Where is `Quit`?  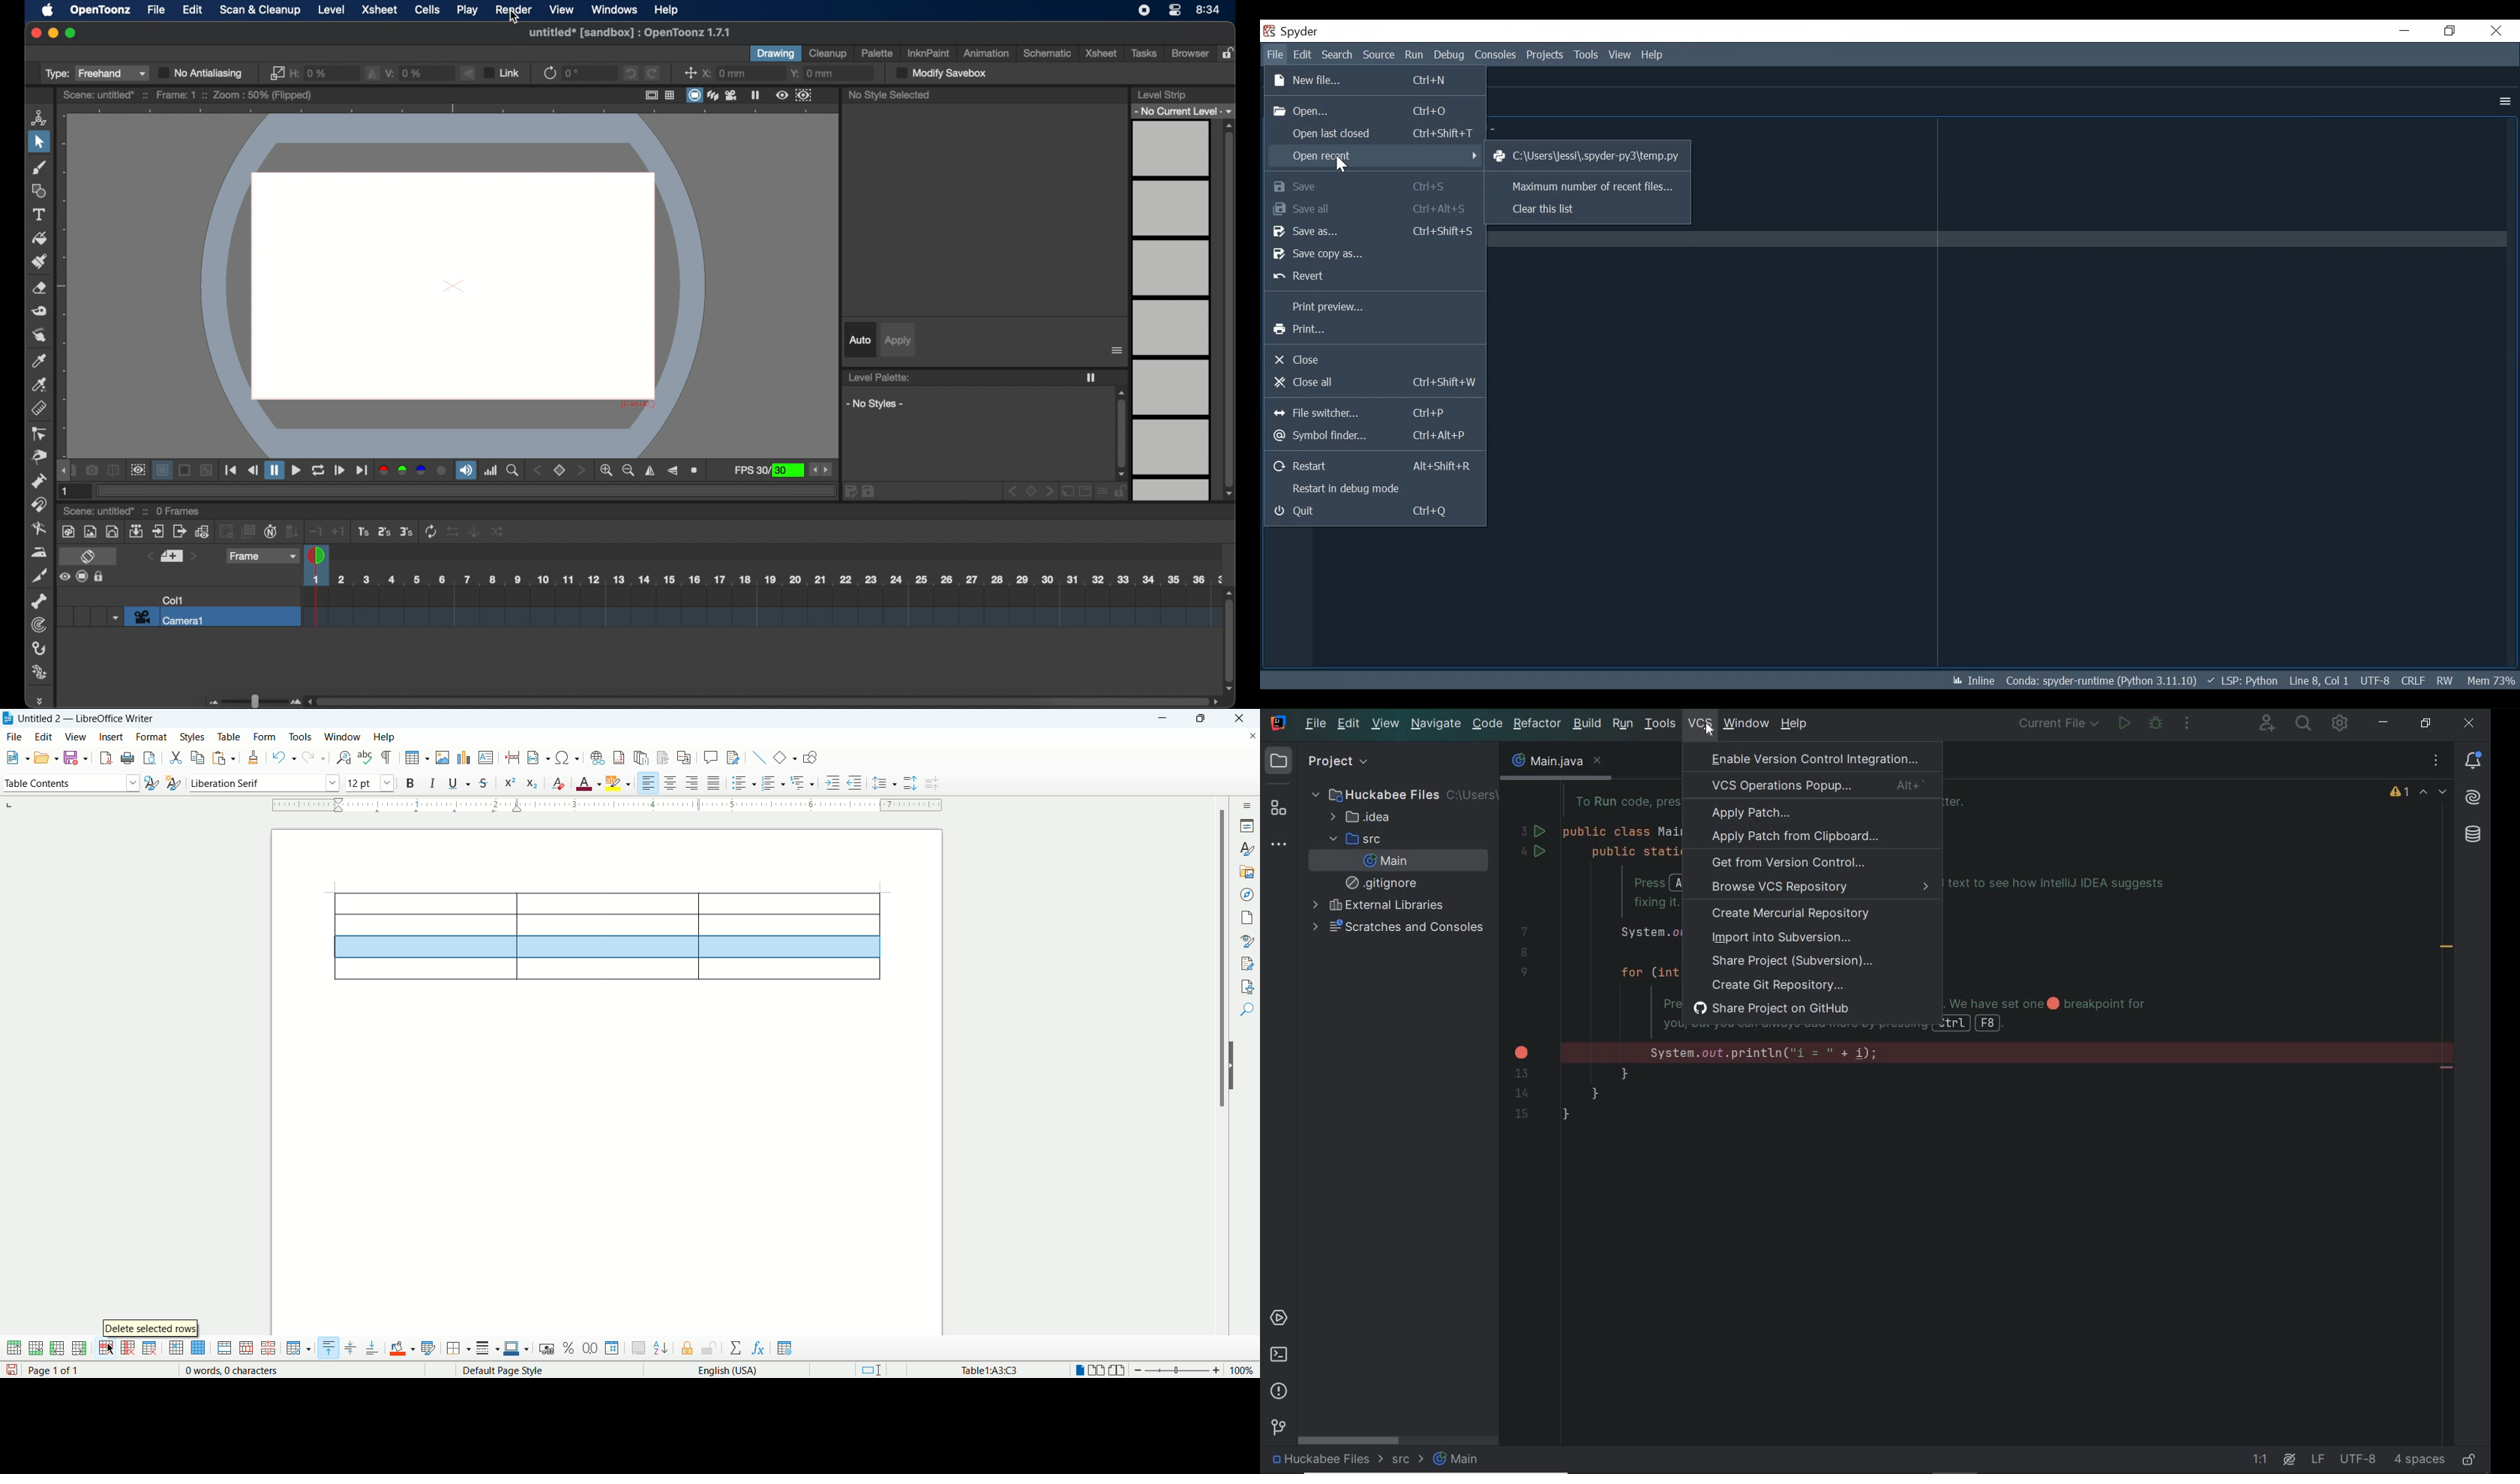 Quit is located at coordinates (1374, 512).